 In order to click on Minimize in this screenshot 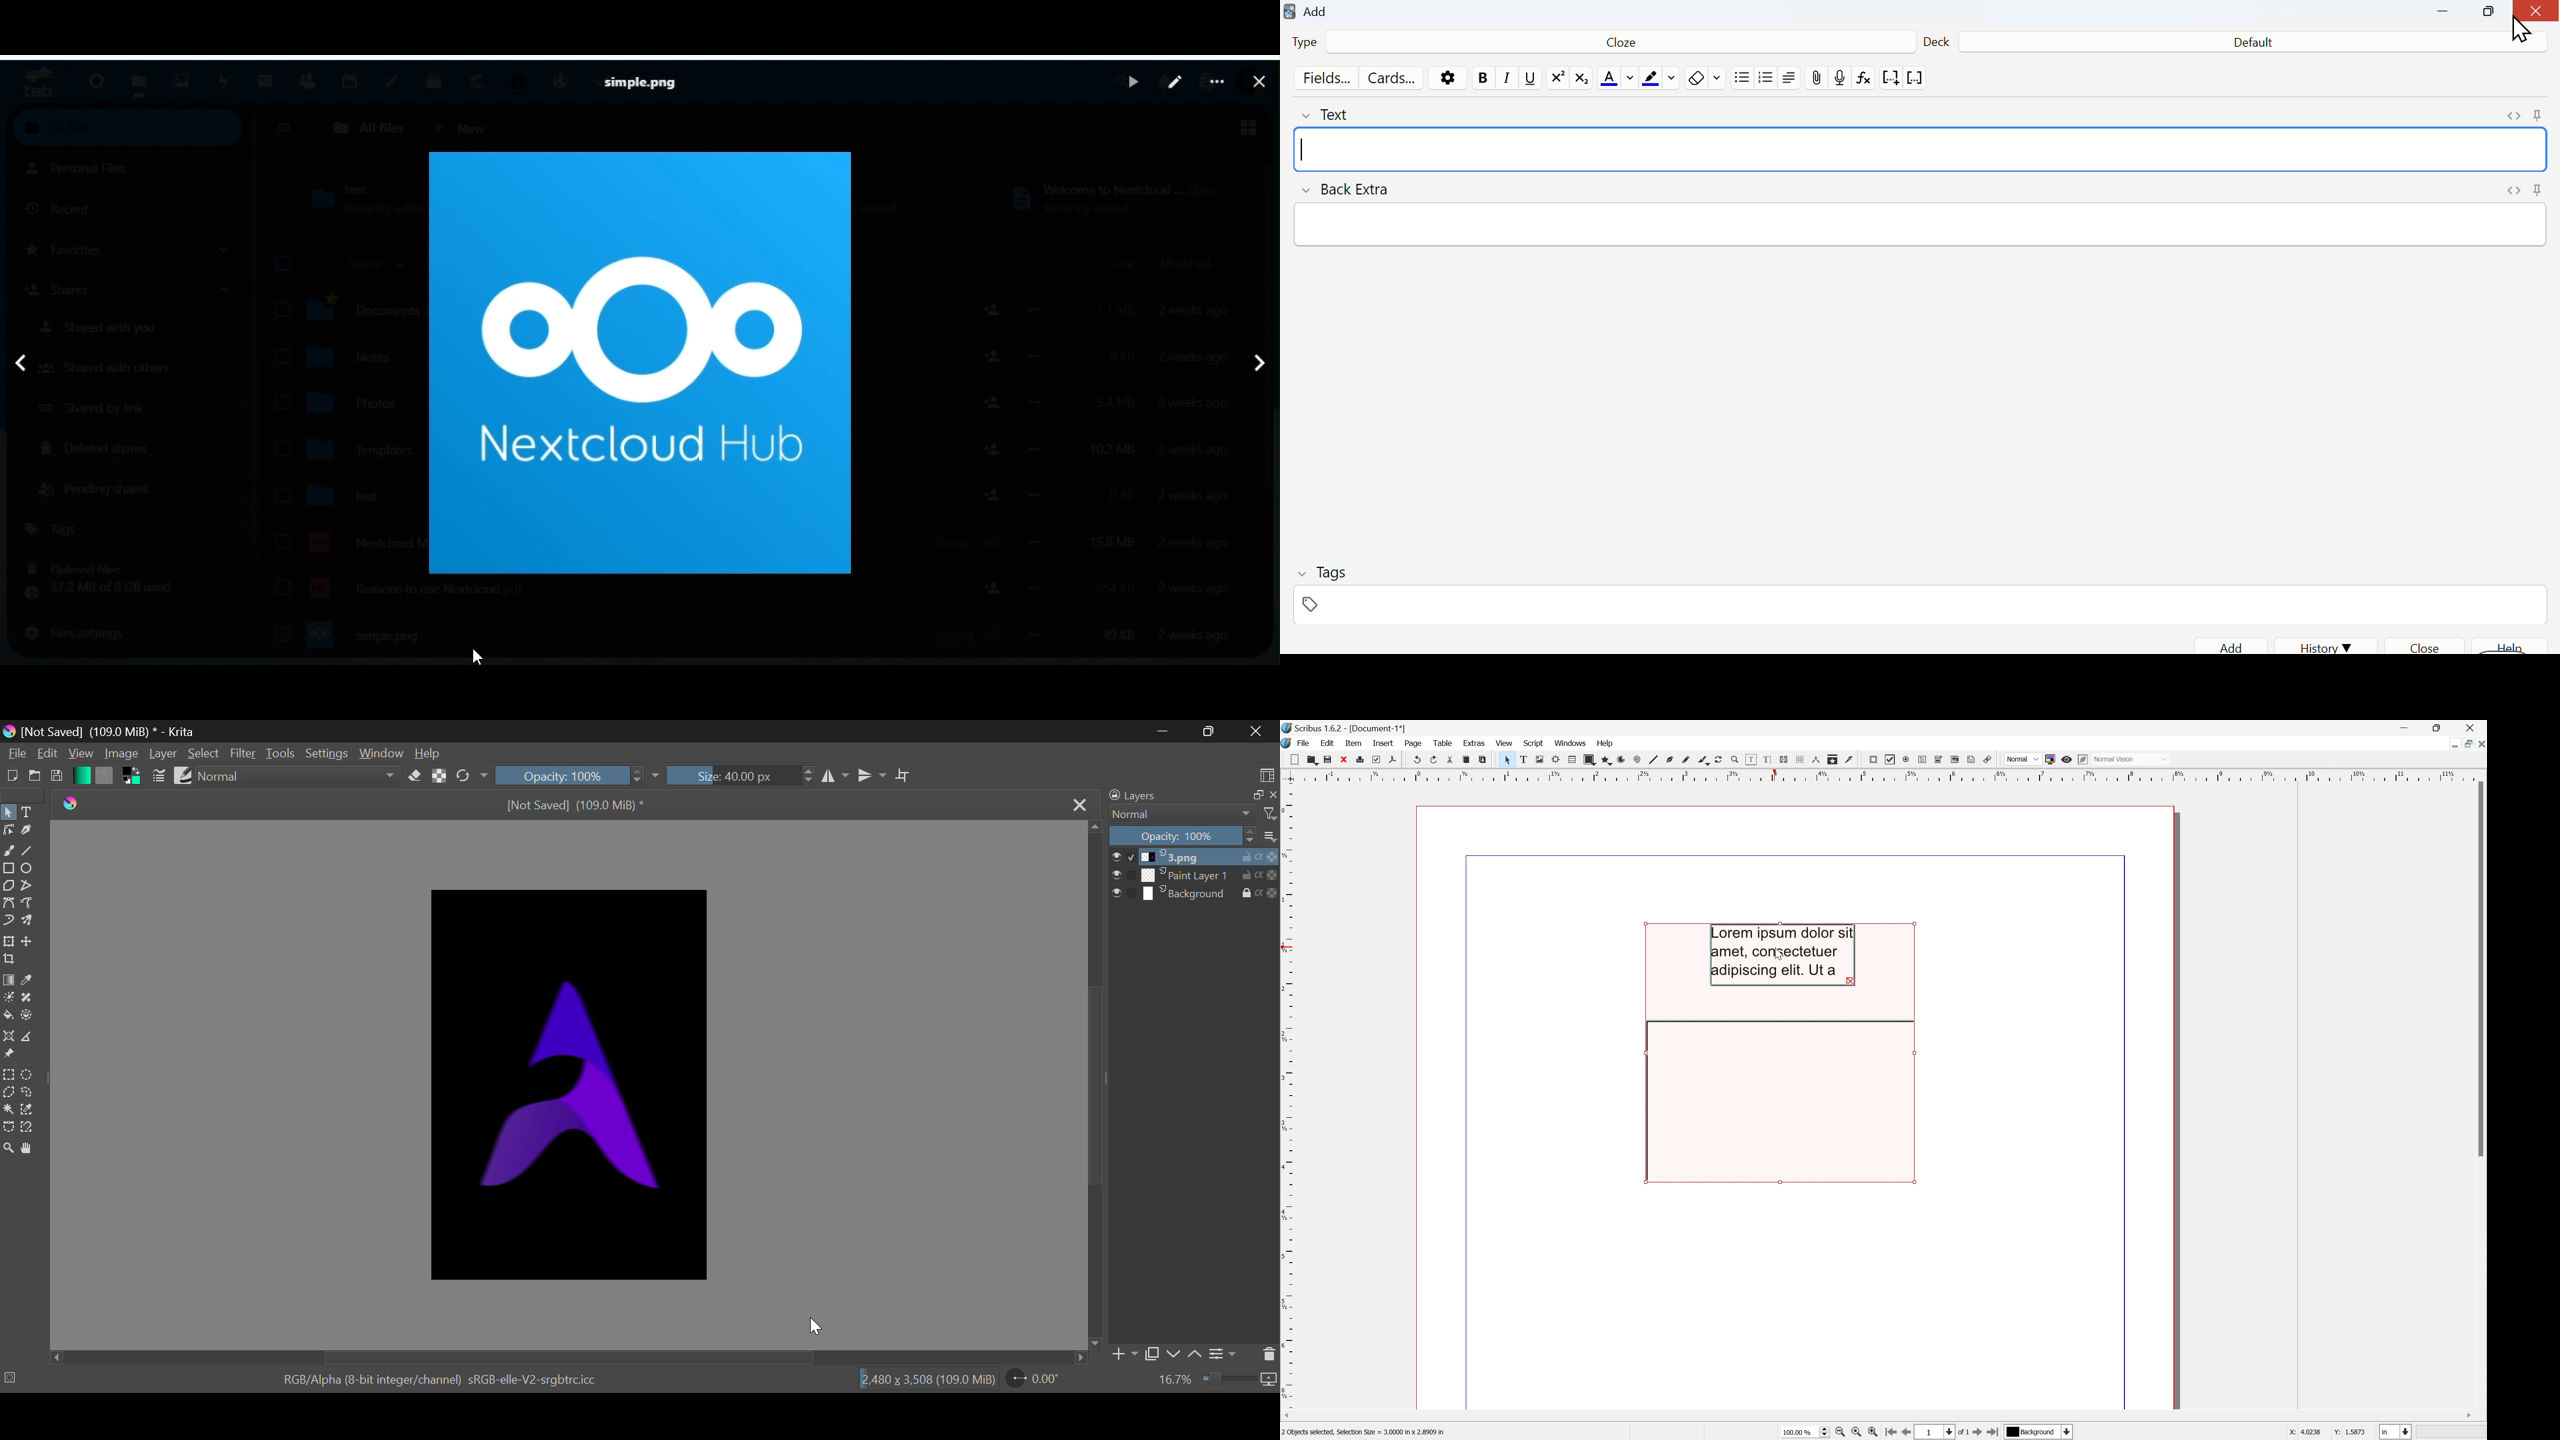, I will do `click(1208, 731)`.